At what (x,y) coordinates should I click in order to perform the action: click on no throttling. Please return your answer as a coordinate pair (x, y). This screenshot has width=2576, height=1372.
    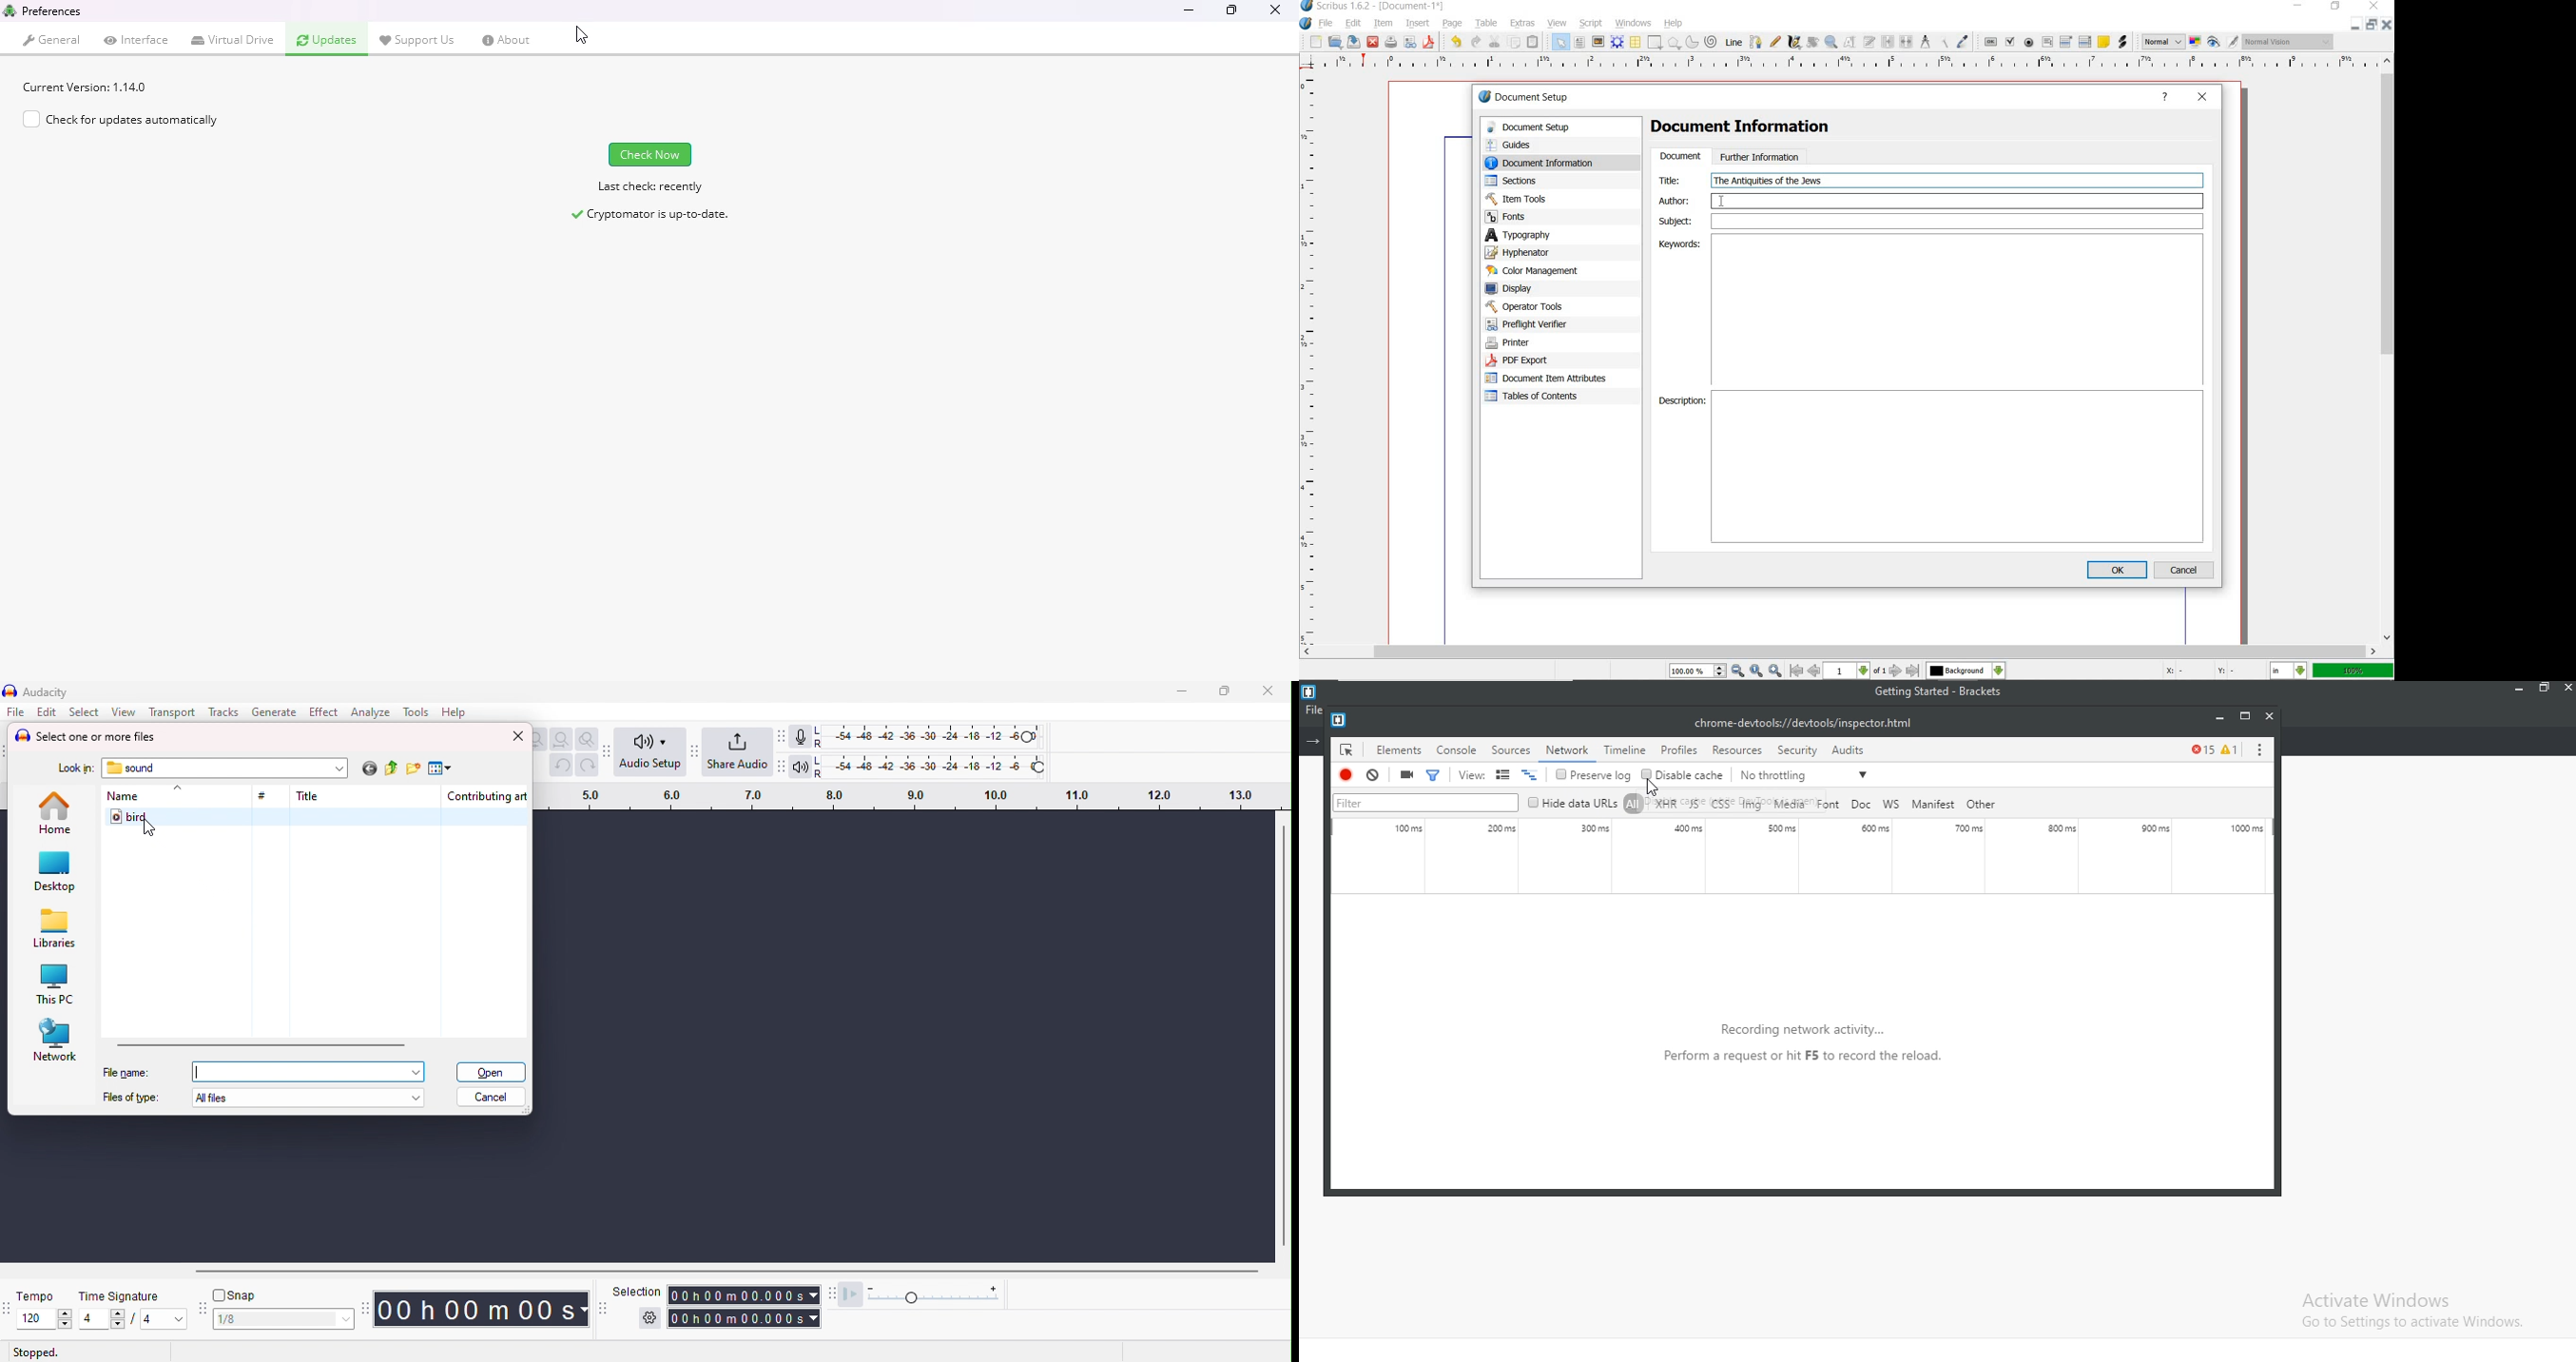
    Looking at the image, I should click on (1806, 774).